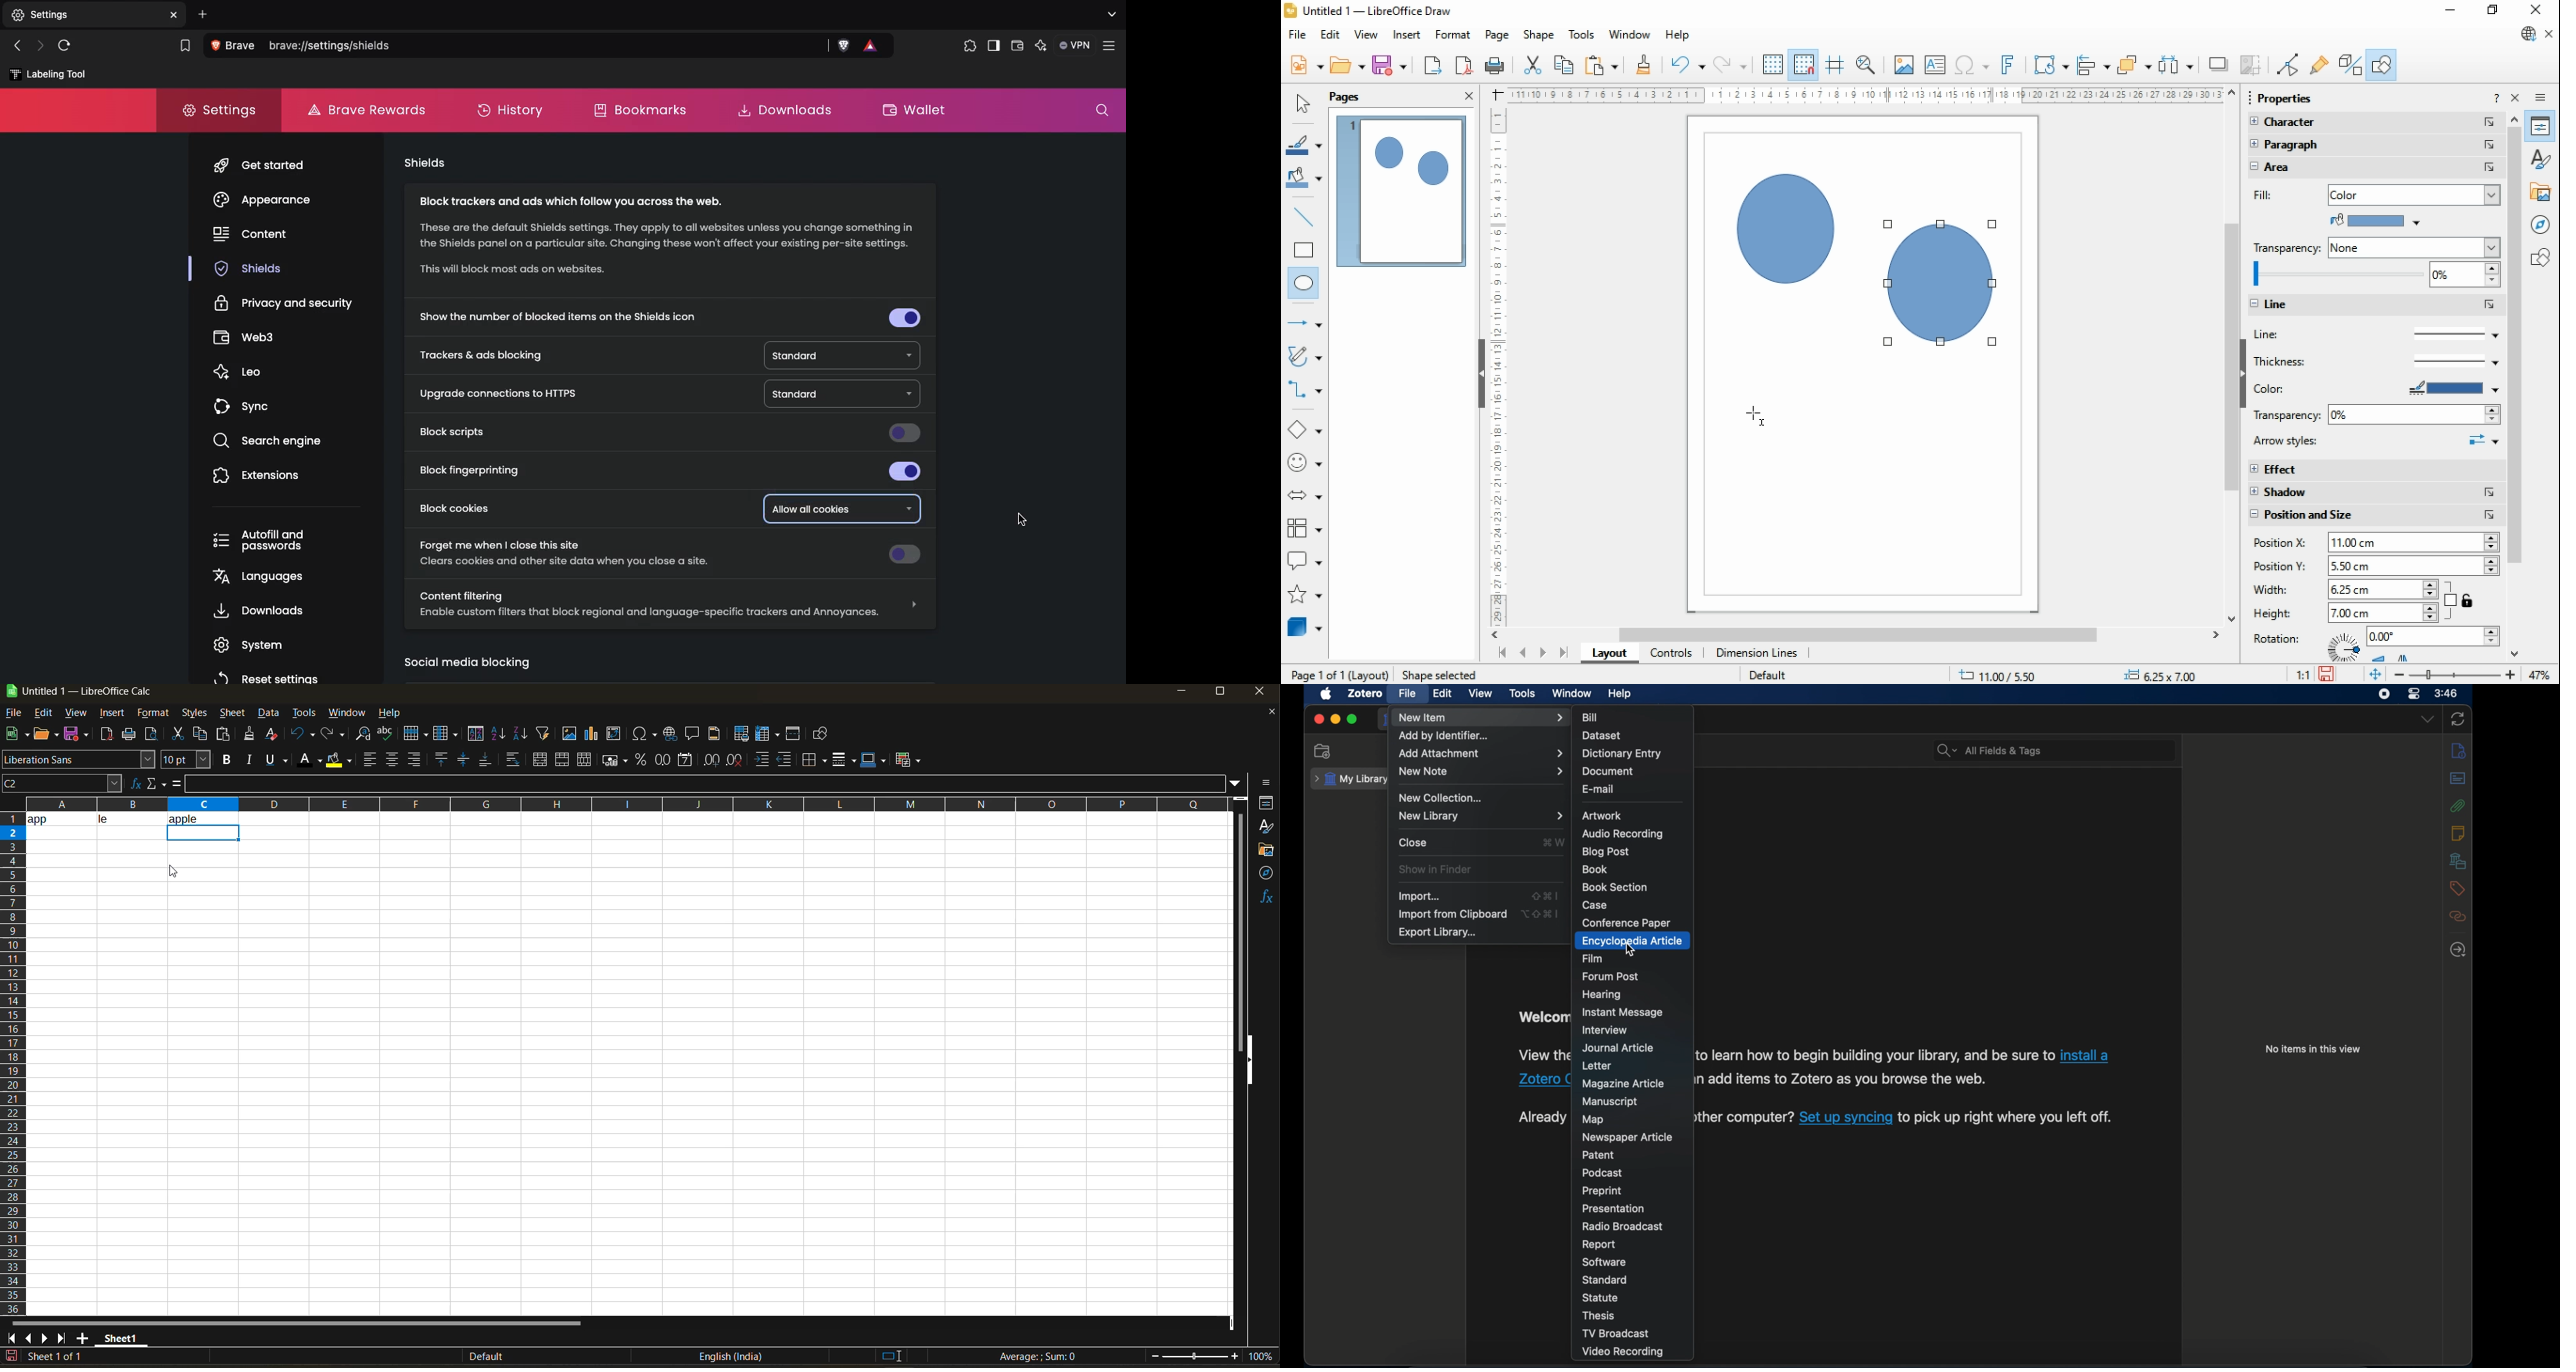 This screenshot has height=1372, width=2576. Describe the element at coordinates (2550, 35) in the screenshot. I see `close document` at that location.